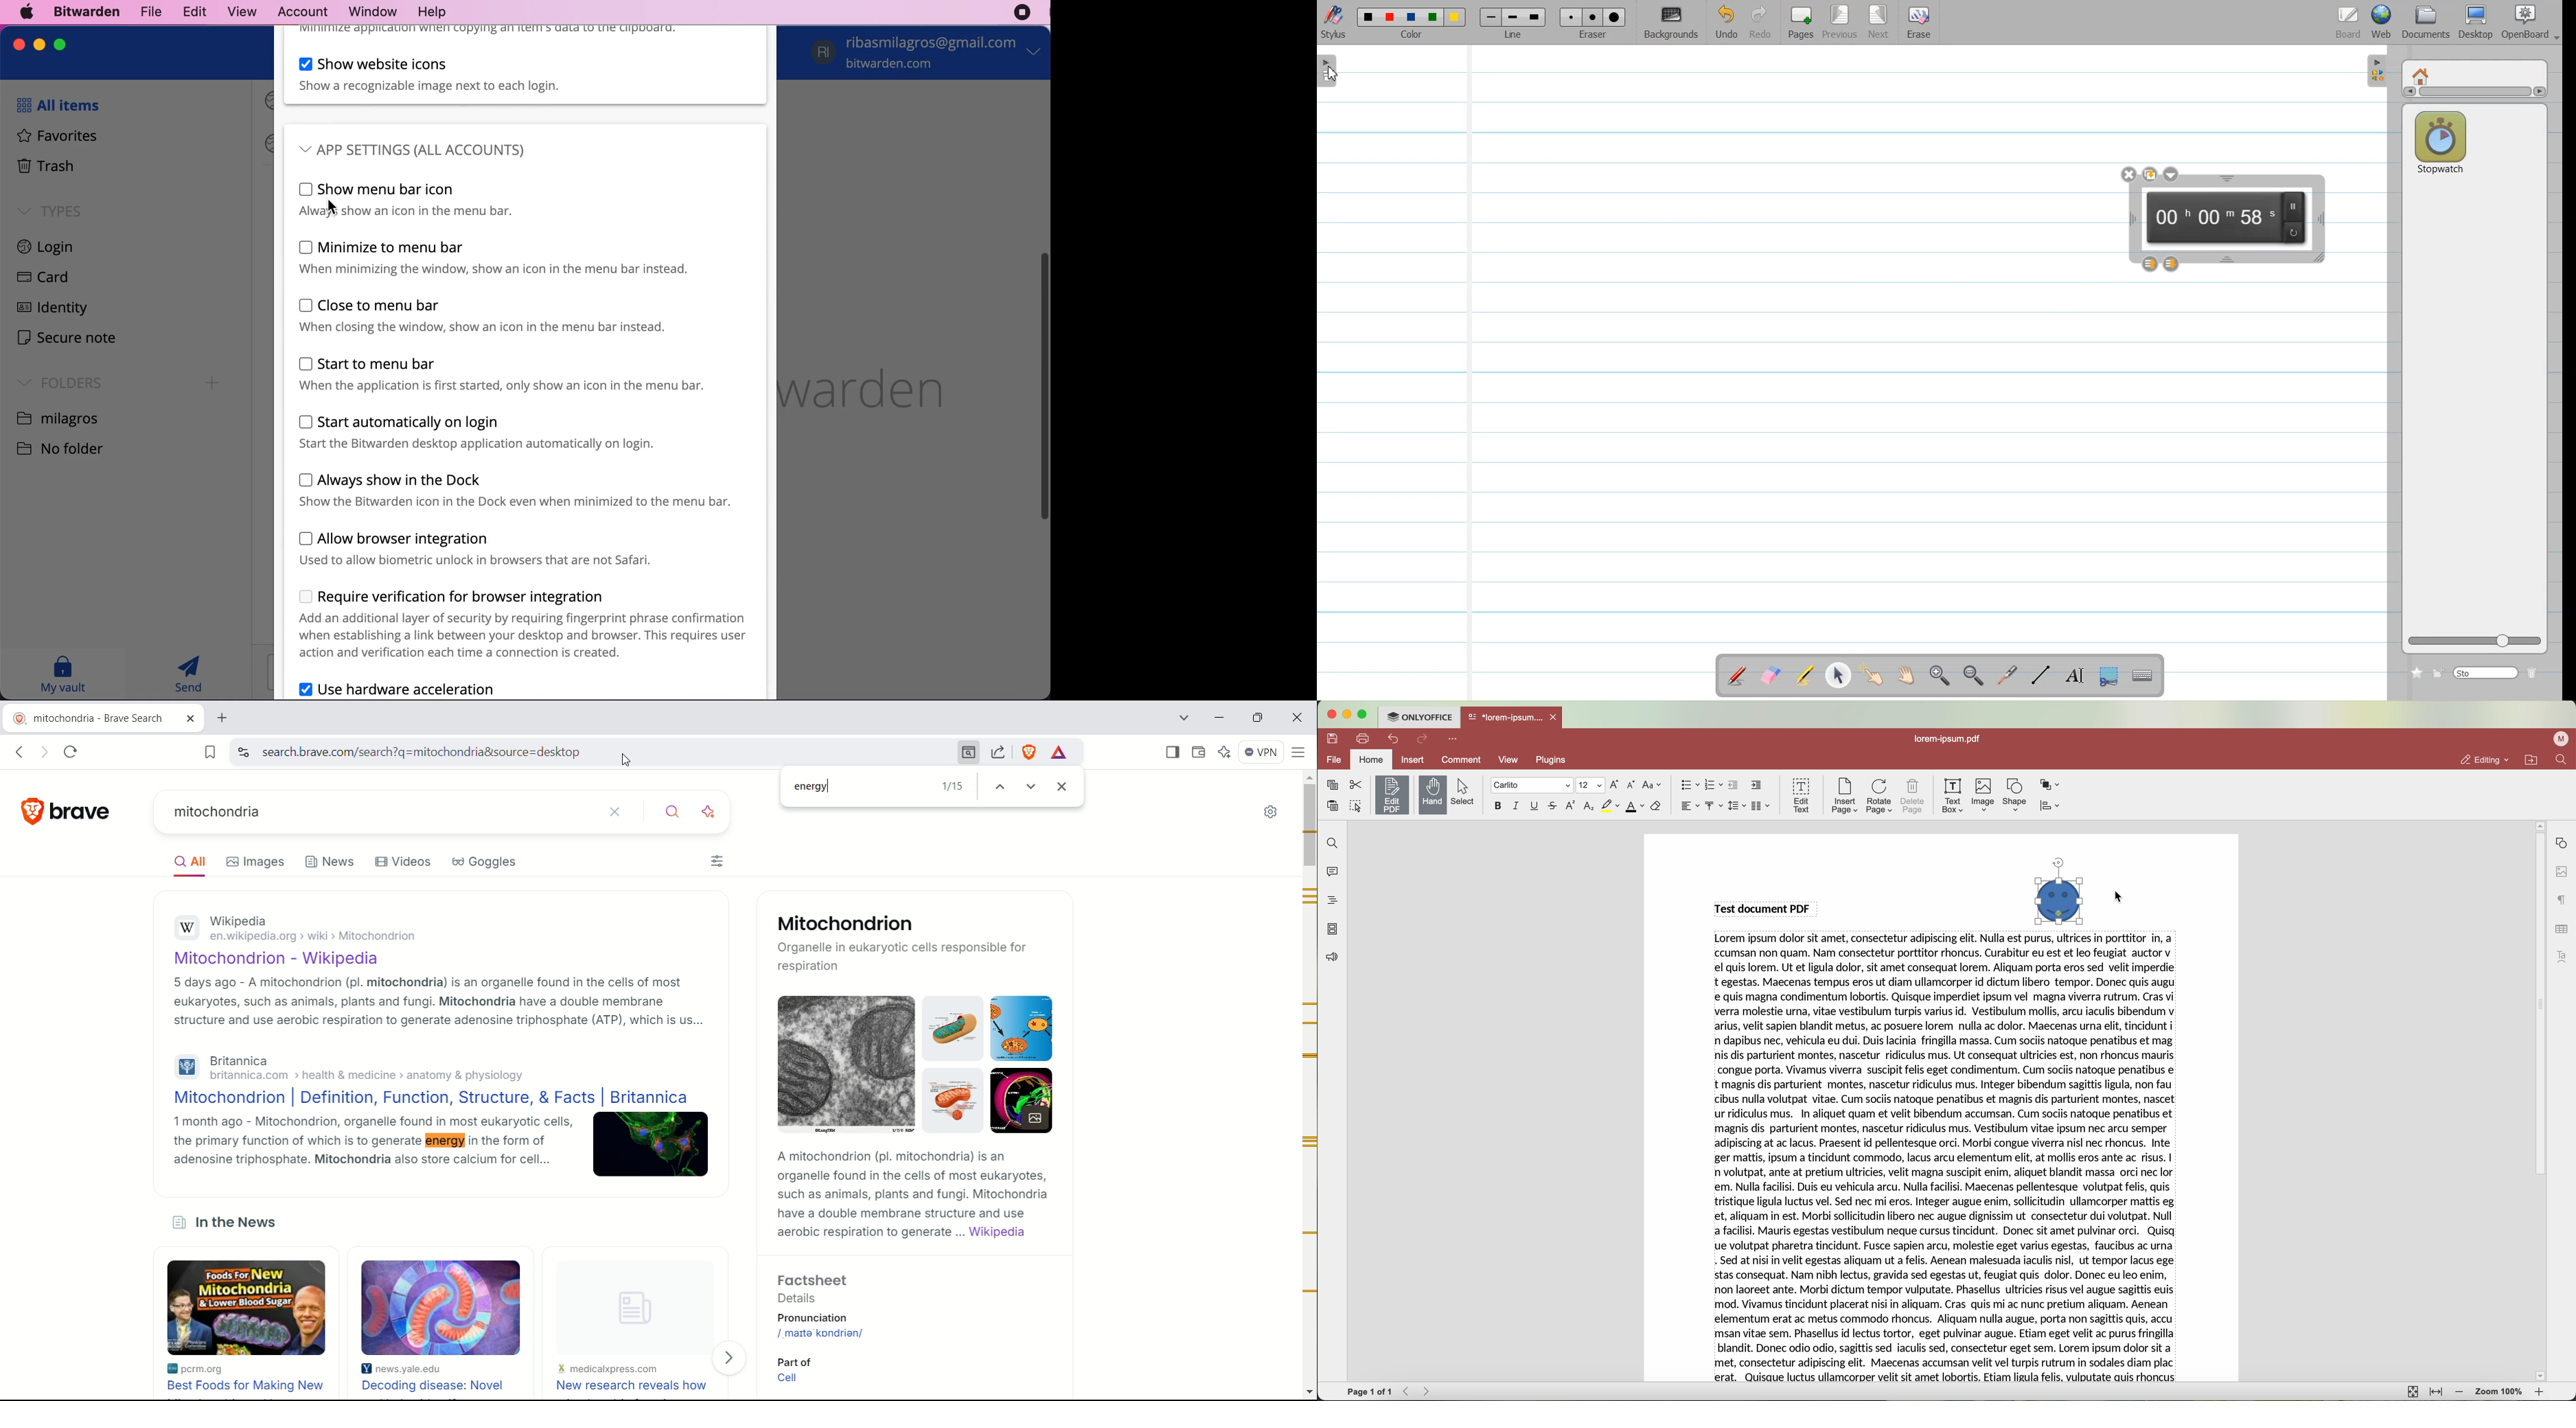 The height and width of the screenshot is (1428, 2576). I want to click on news.yale.edu, so click(406, 1371).